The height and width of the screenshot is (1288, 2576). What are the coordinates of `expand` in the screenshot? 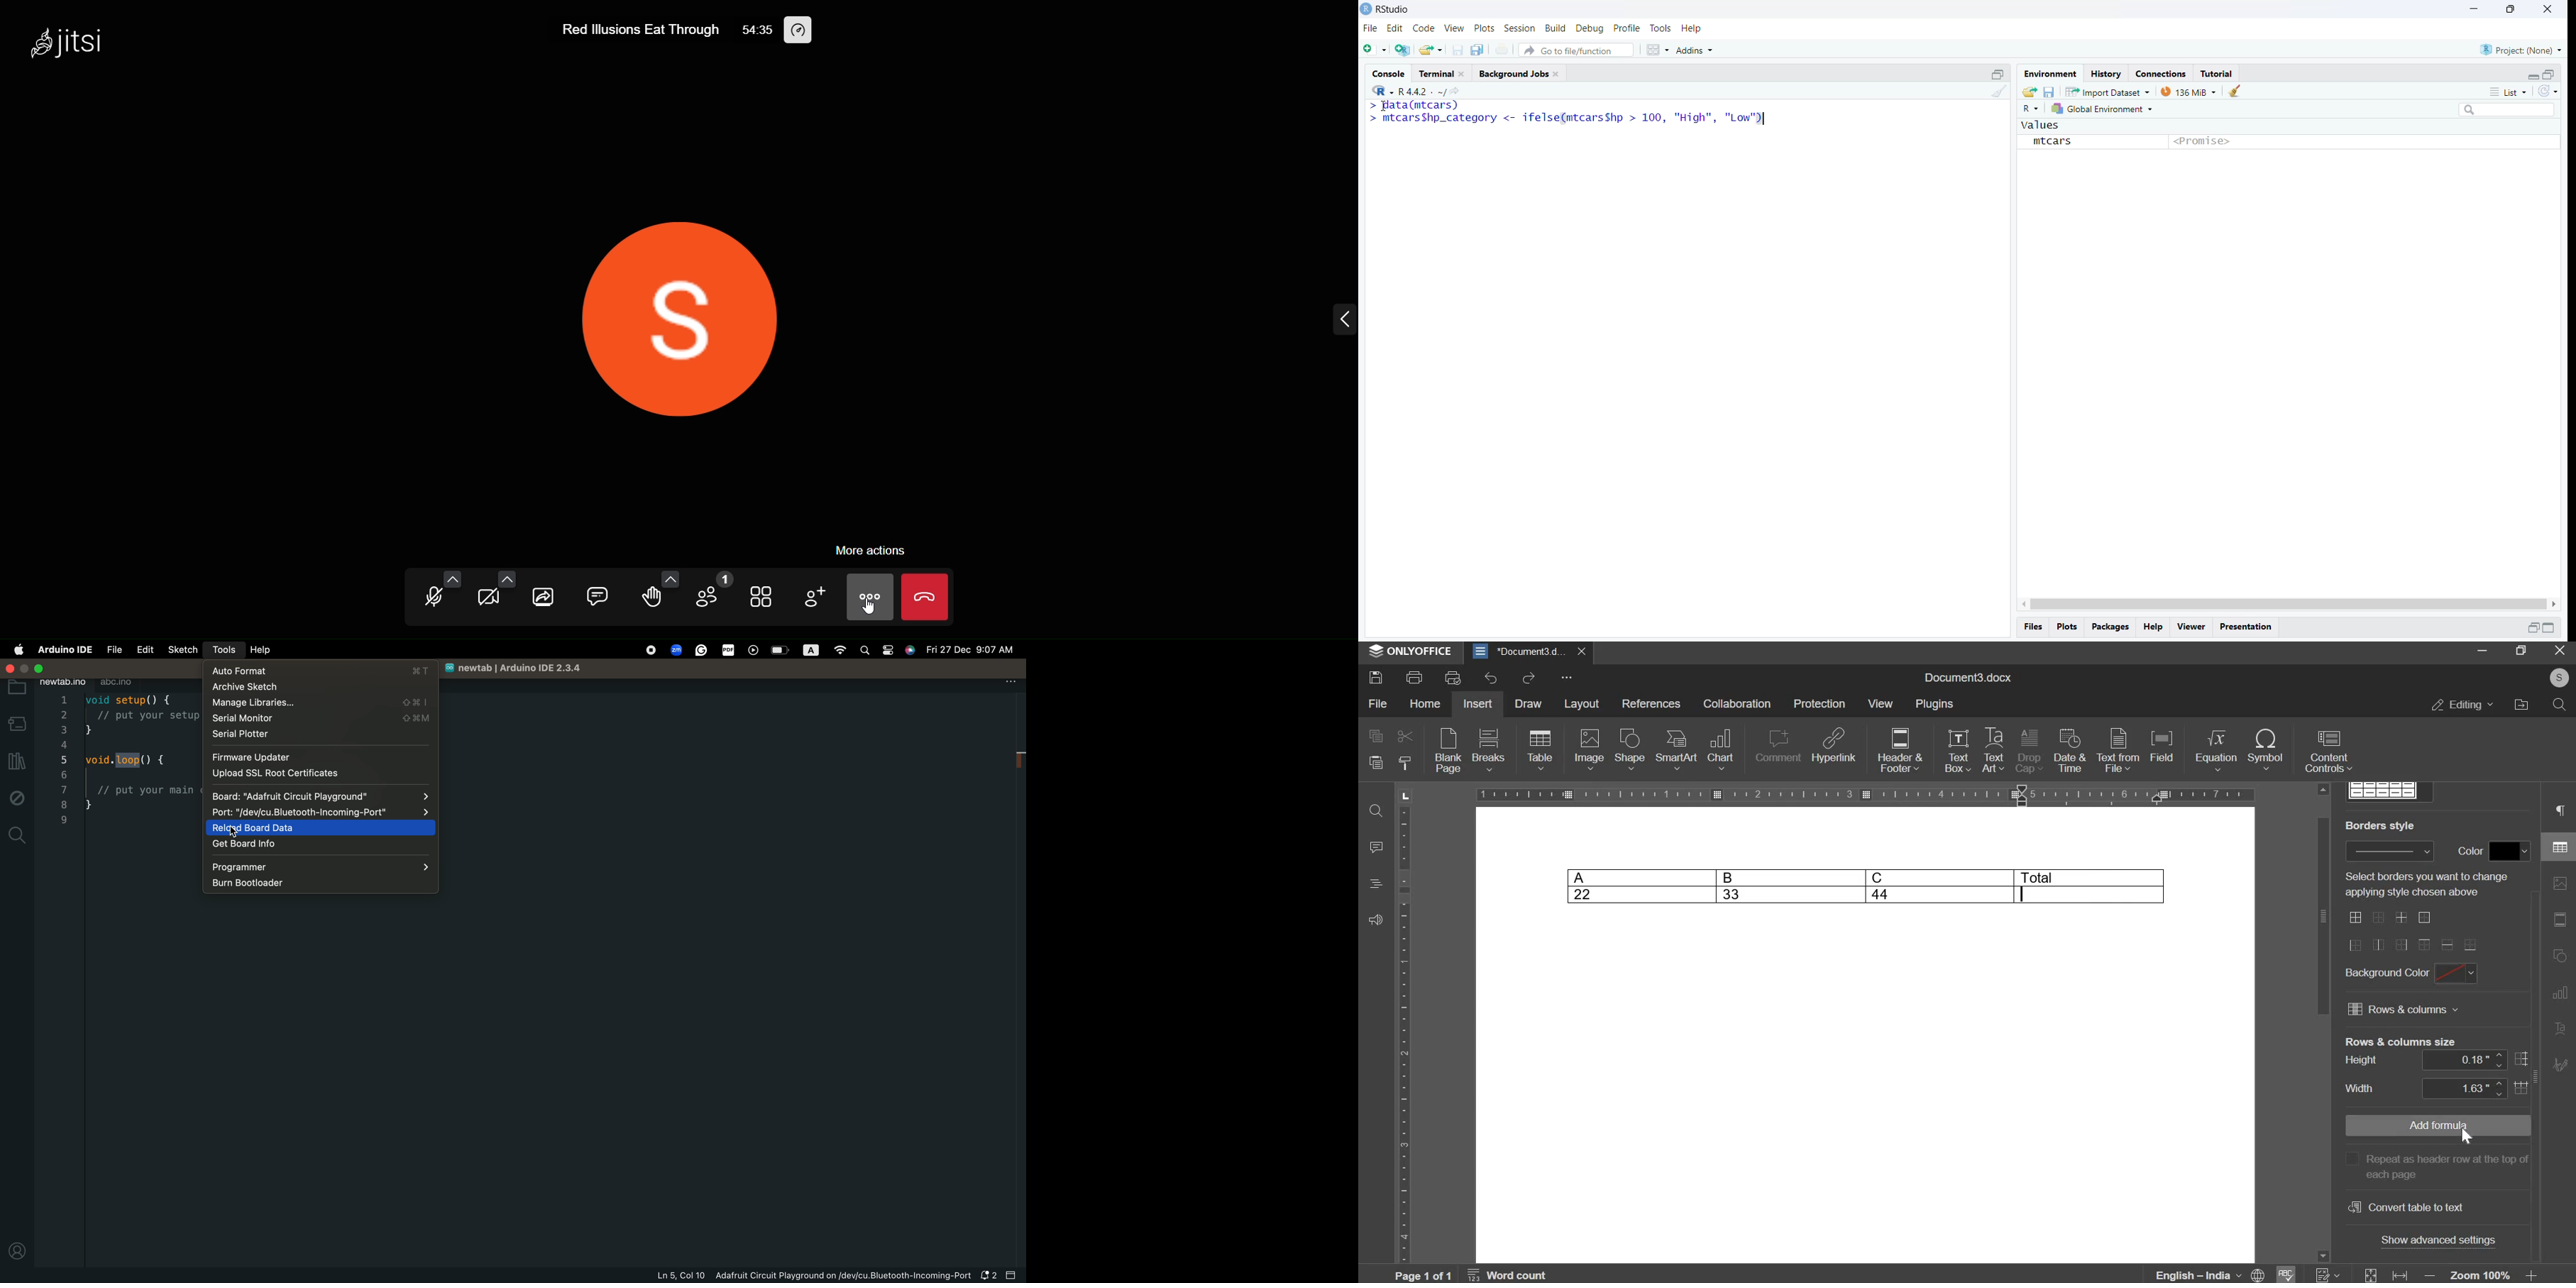 It's located at (1341, 320).